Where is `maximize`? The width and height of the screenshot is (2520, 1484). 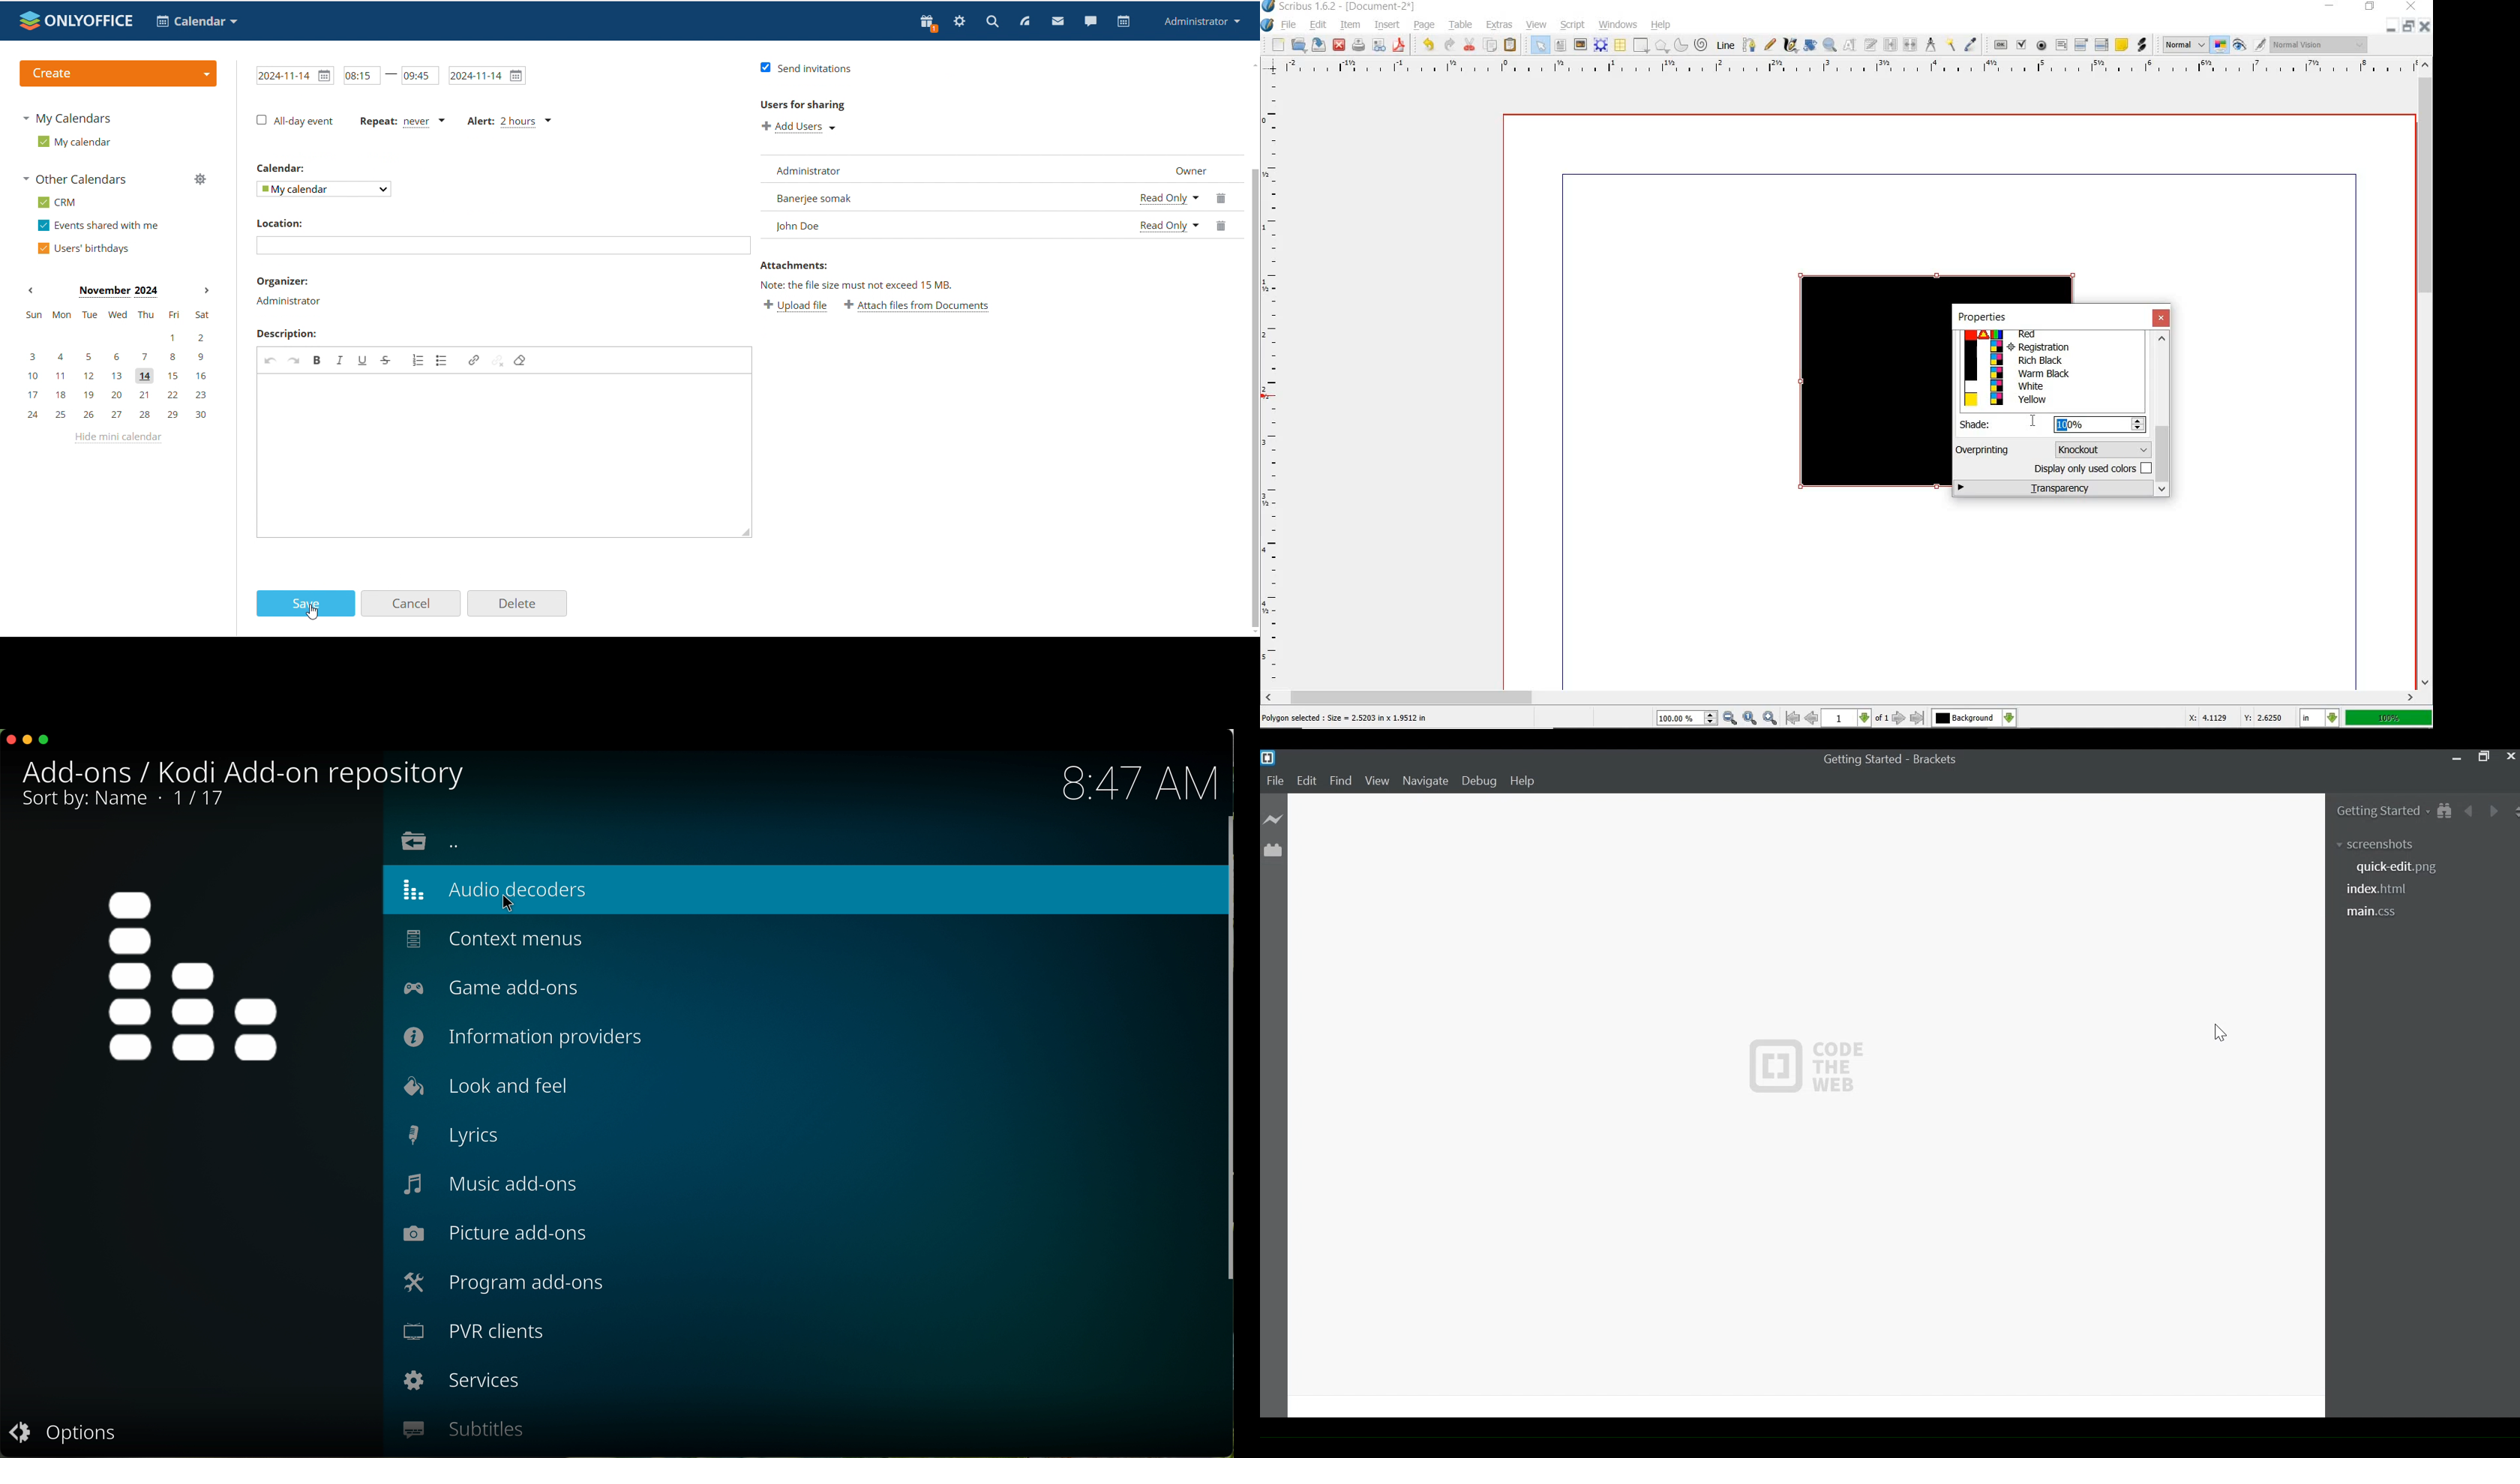
maximize is located at coordinates (48, 742).